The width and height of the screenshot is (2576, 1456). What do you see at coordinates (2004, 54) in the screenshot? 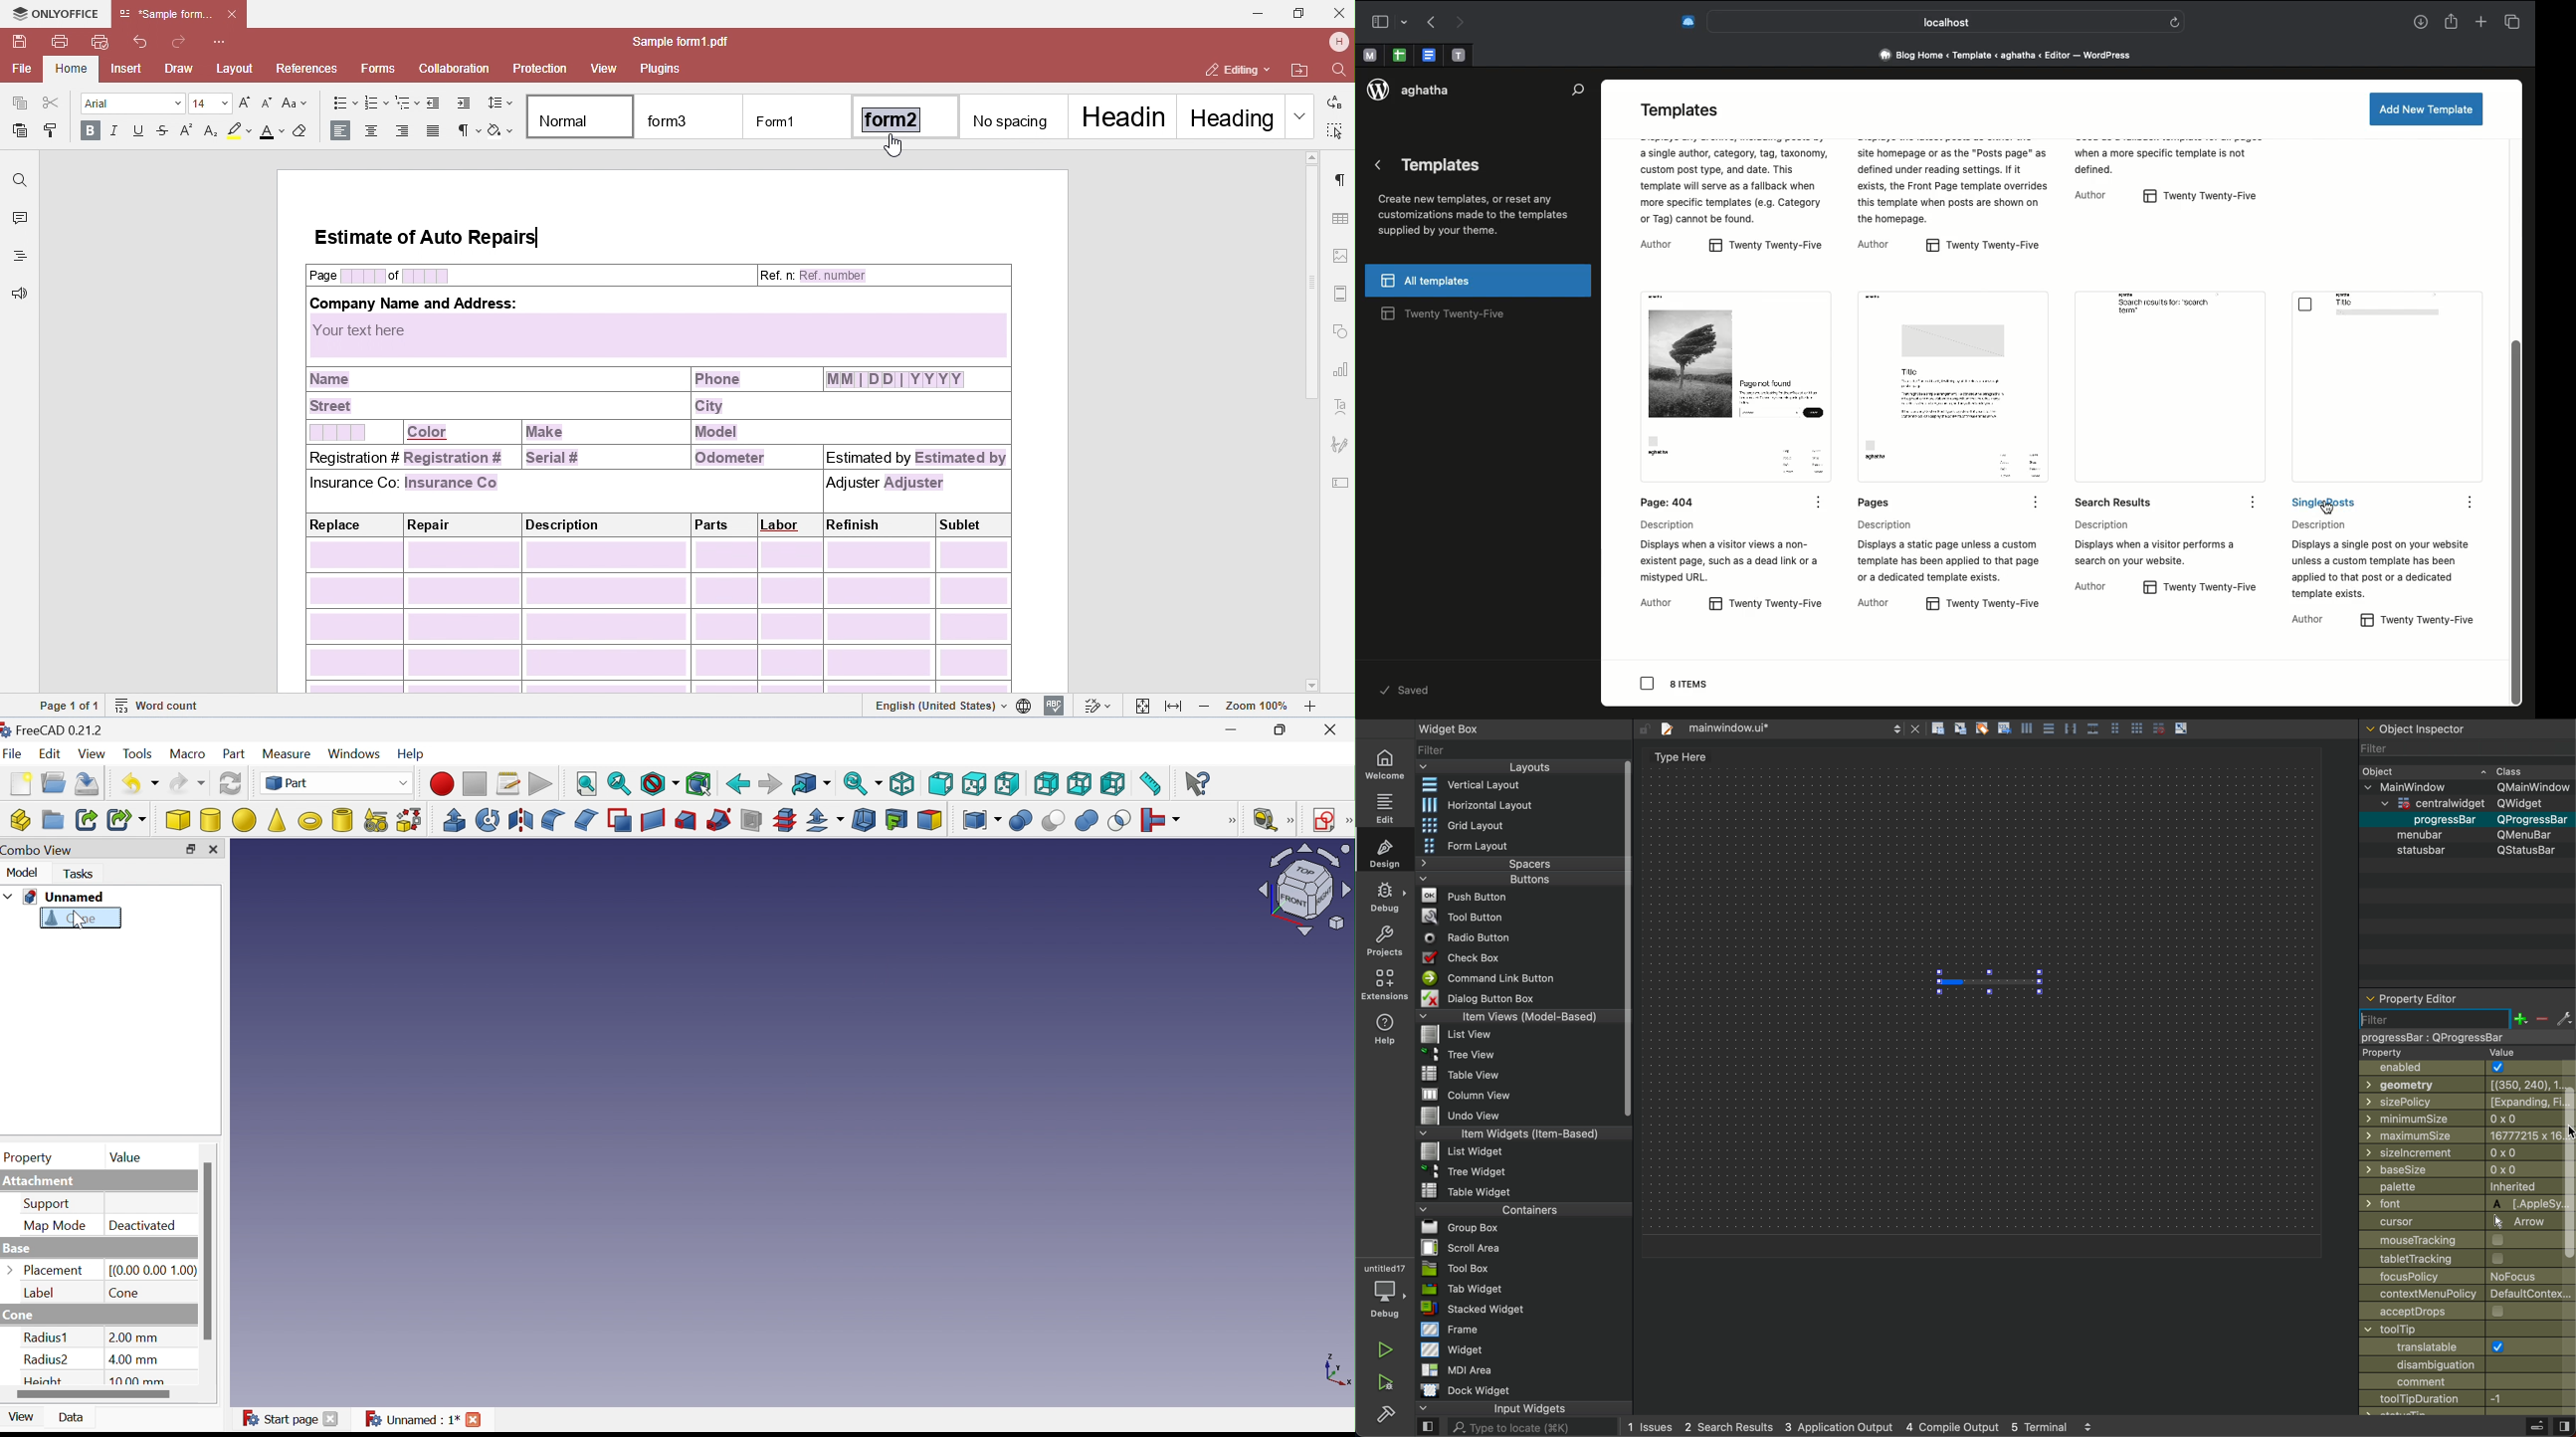
I see `Address` at bounding box center [2004, 54].